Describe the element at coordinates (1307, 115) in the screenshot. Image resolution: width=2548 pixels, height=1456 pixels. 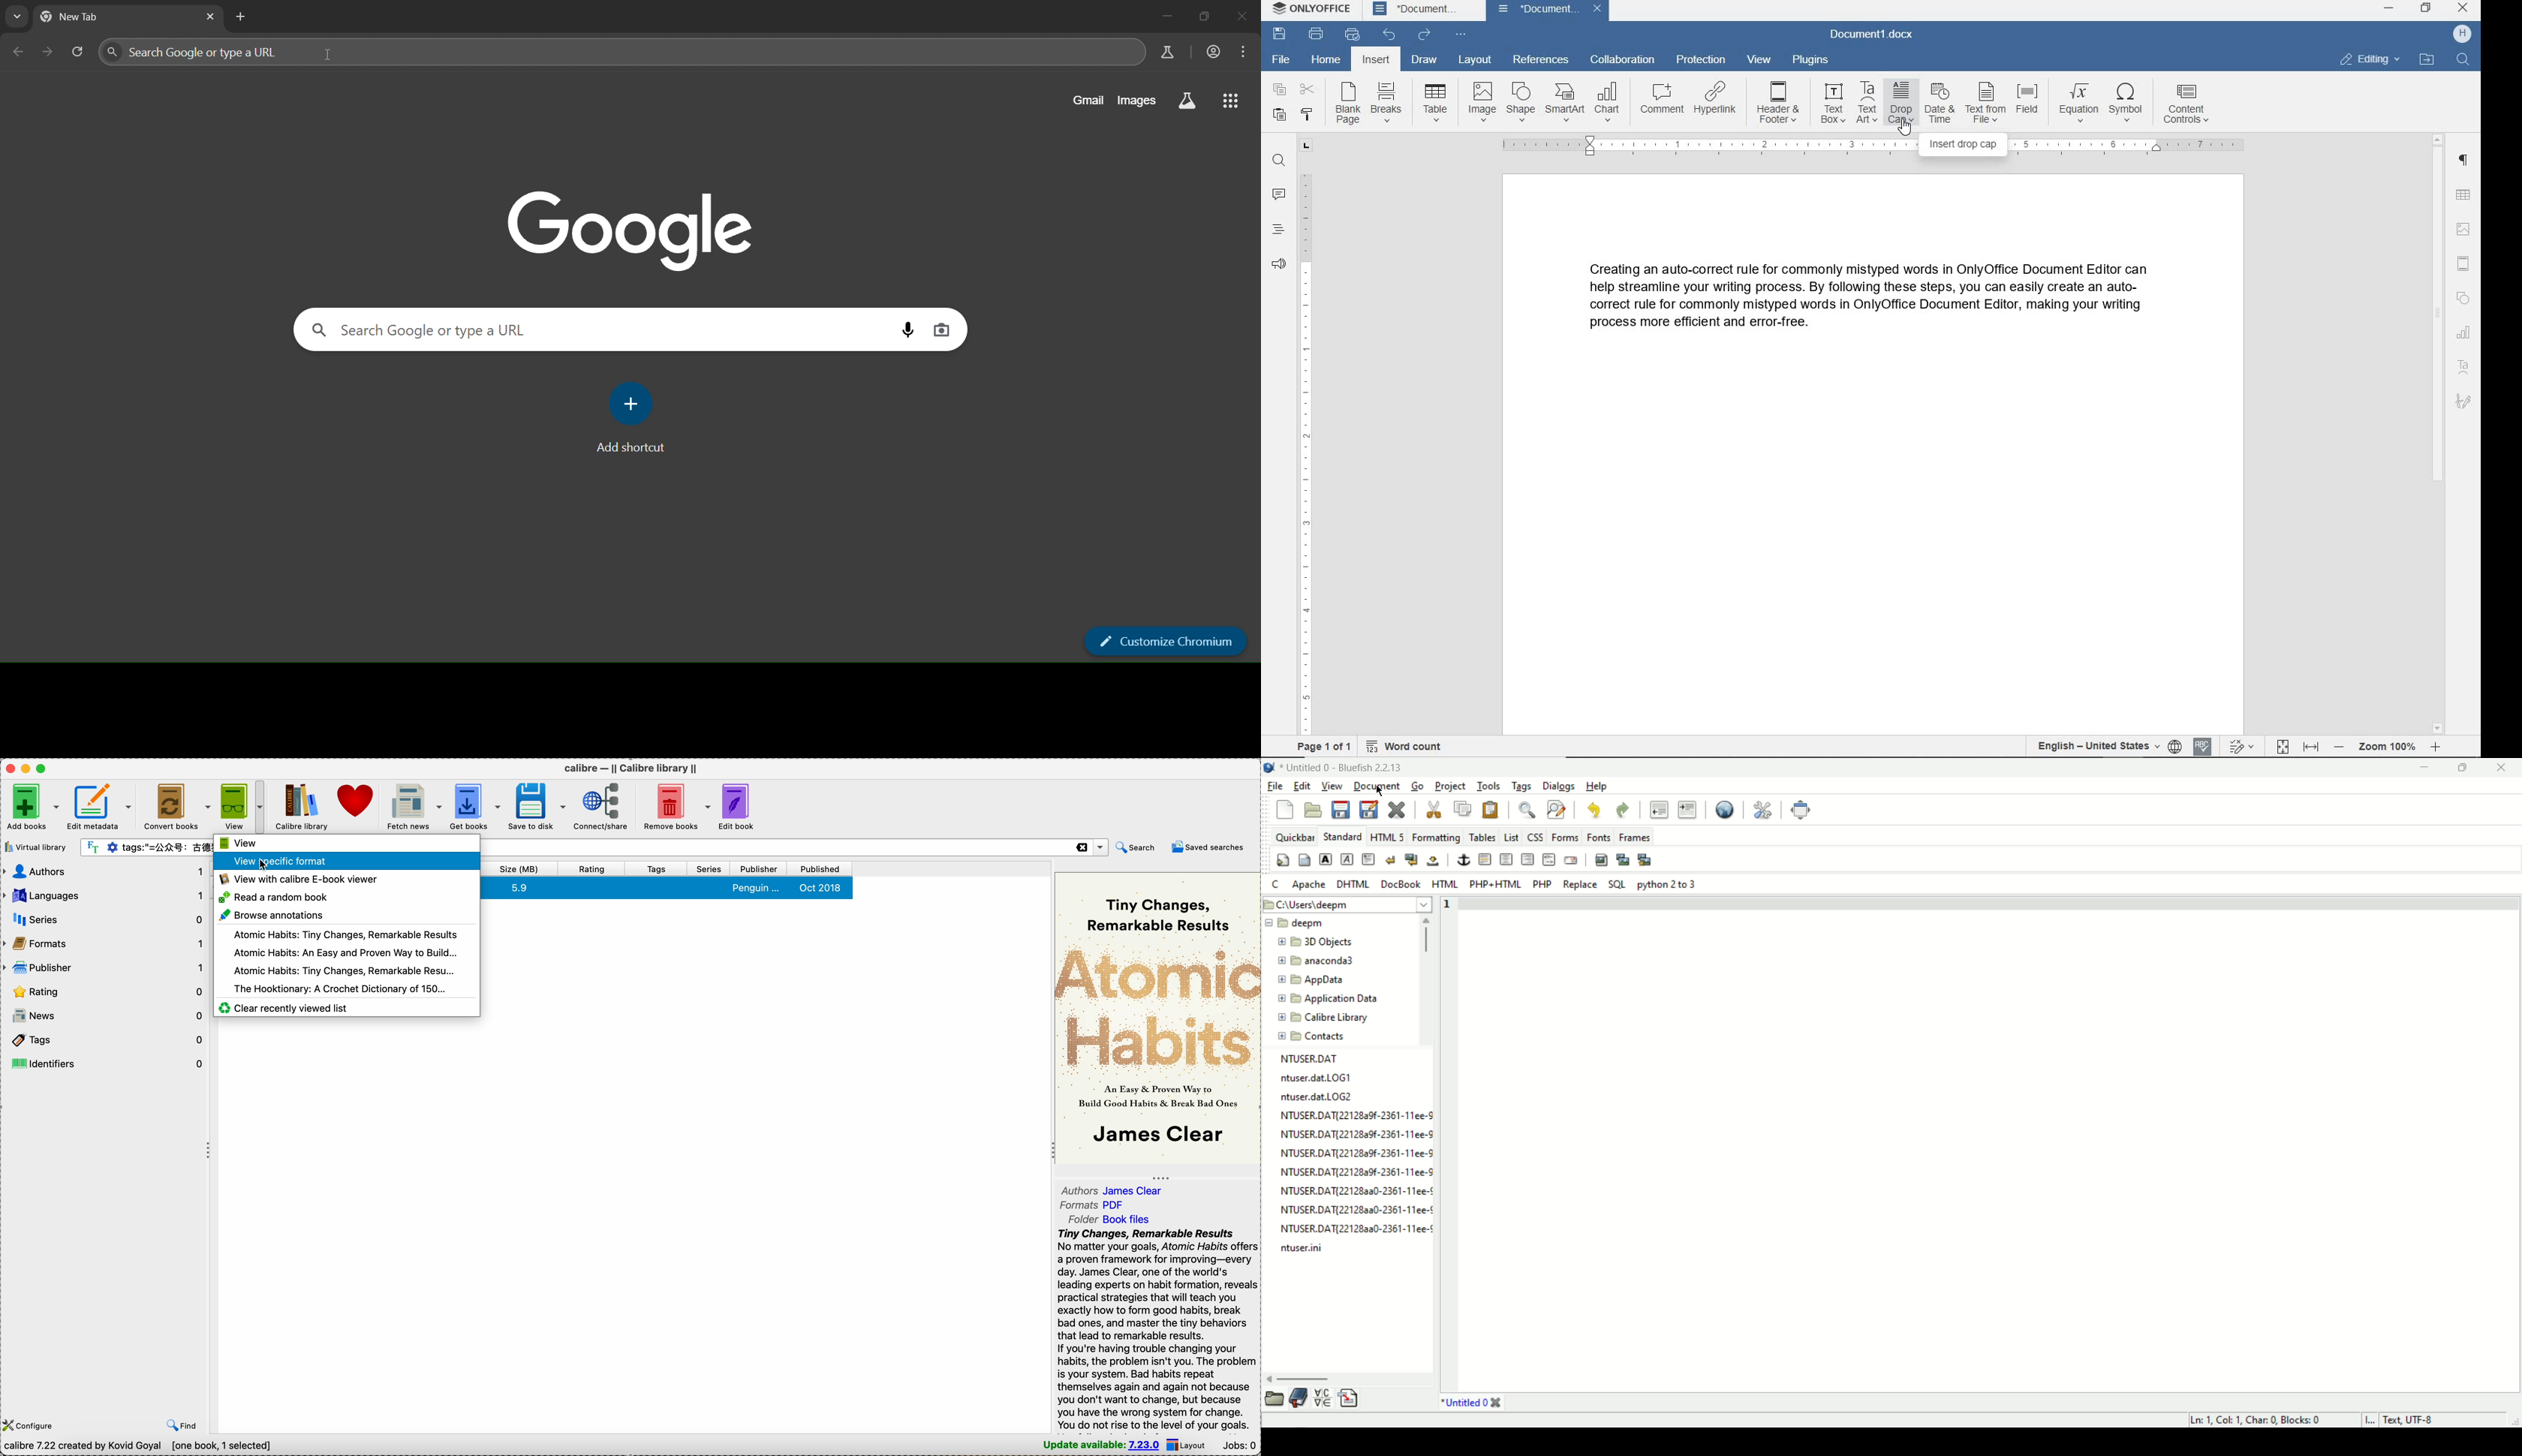
I see `copy style` at that location.